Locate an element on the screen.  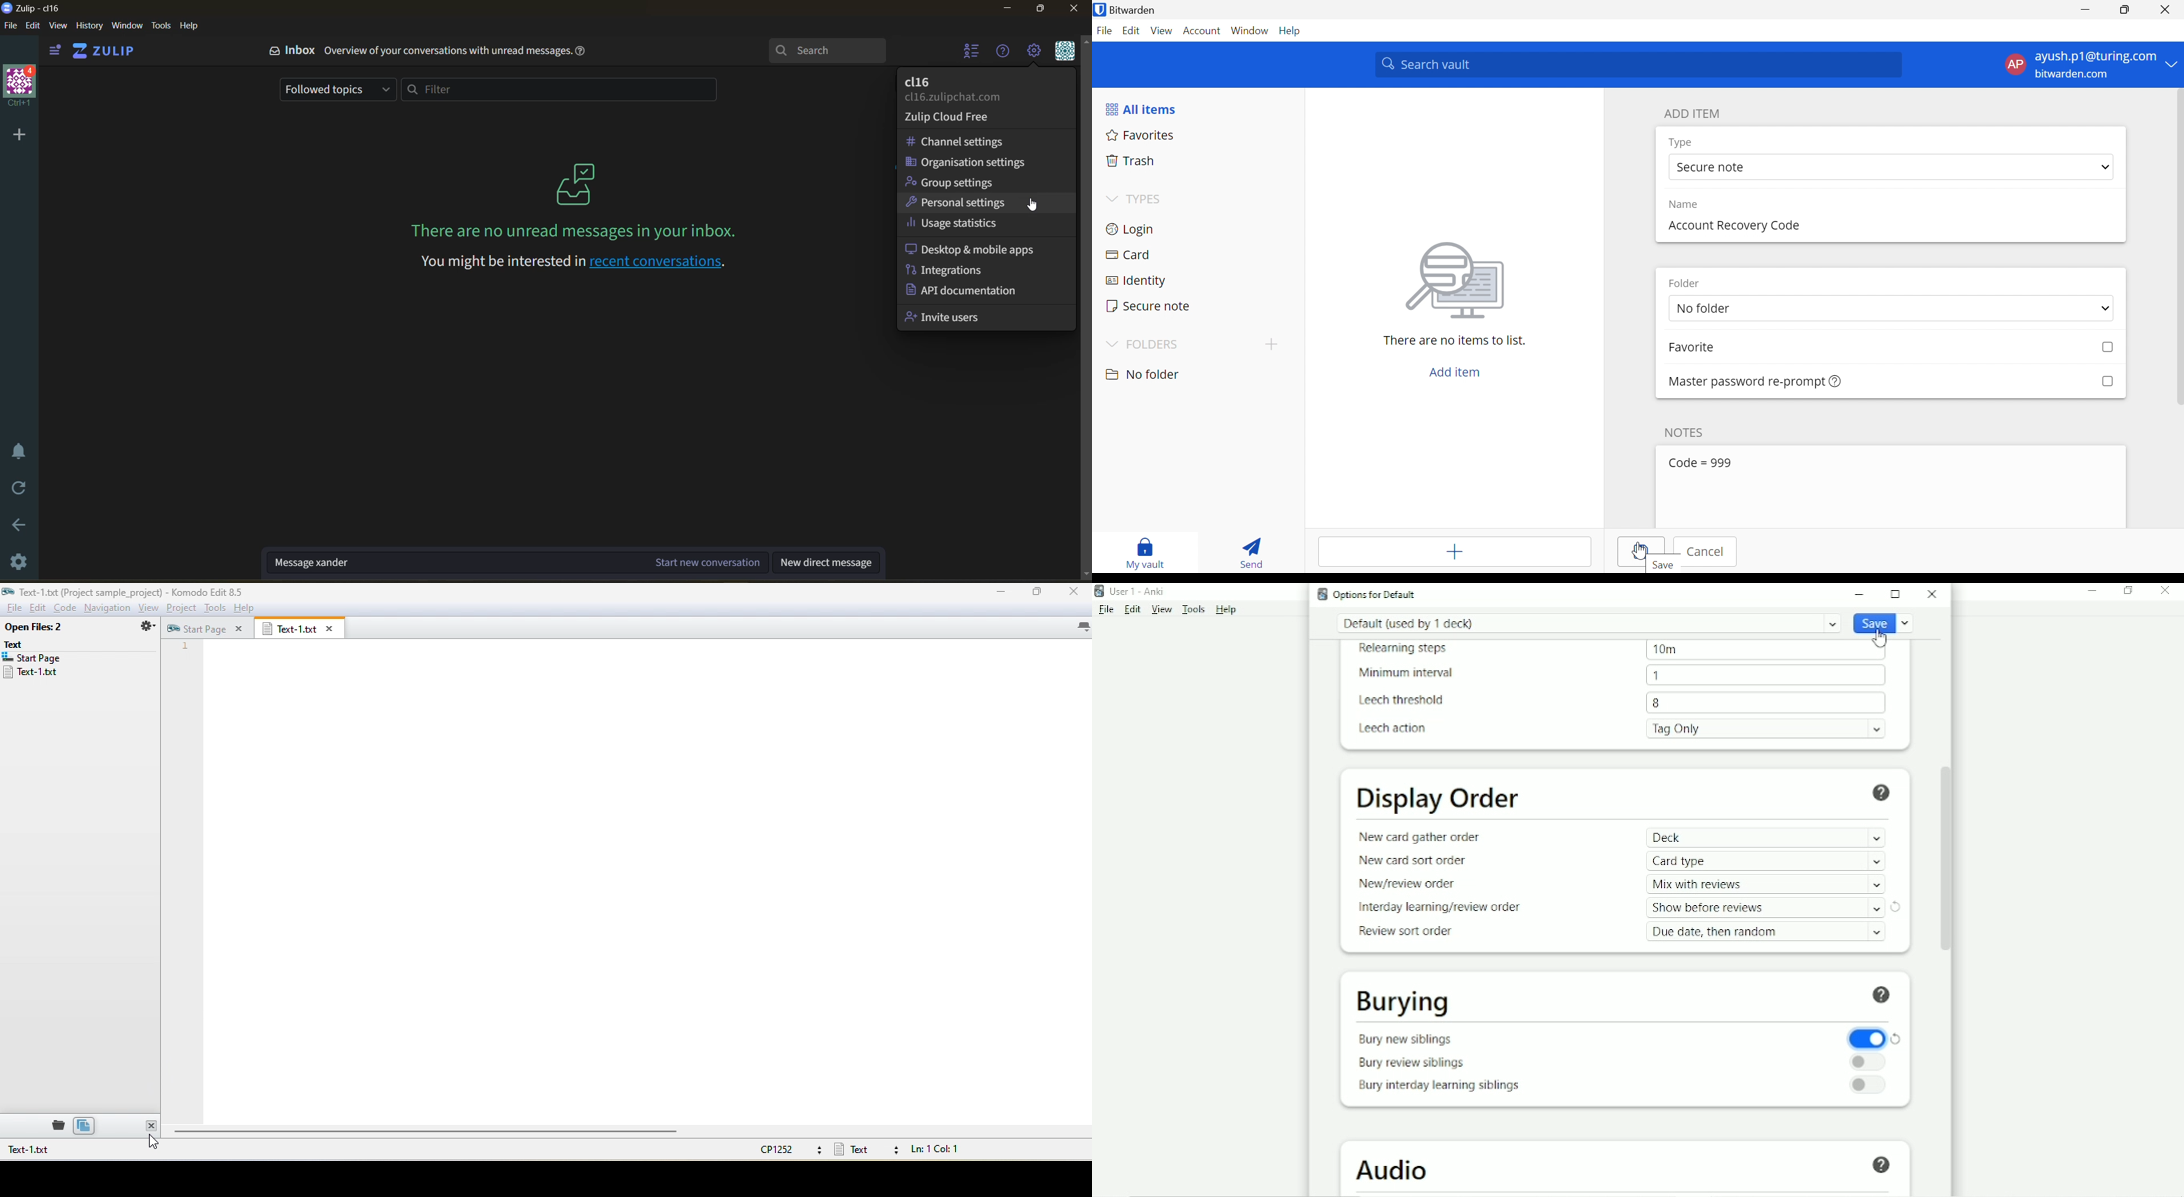
Close is located at coordinates (1933, 594).